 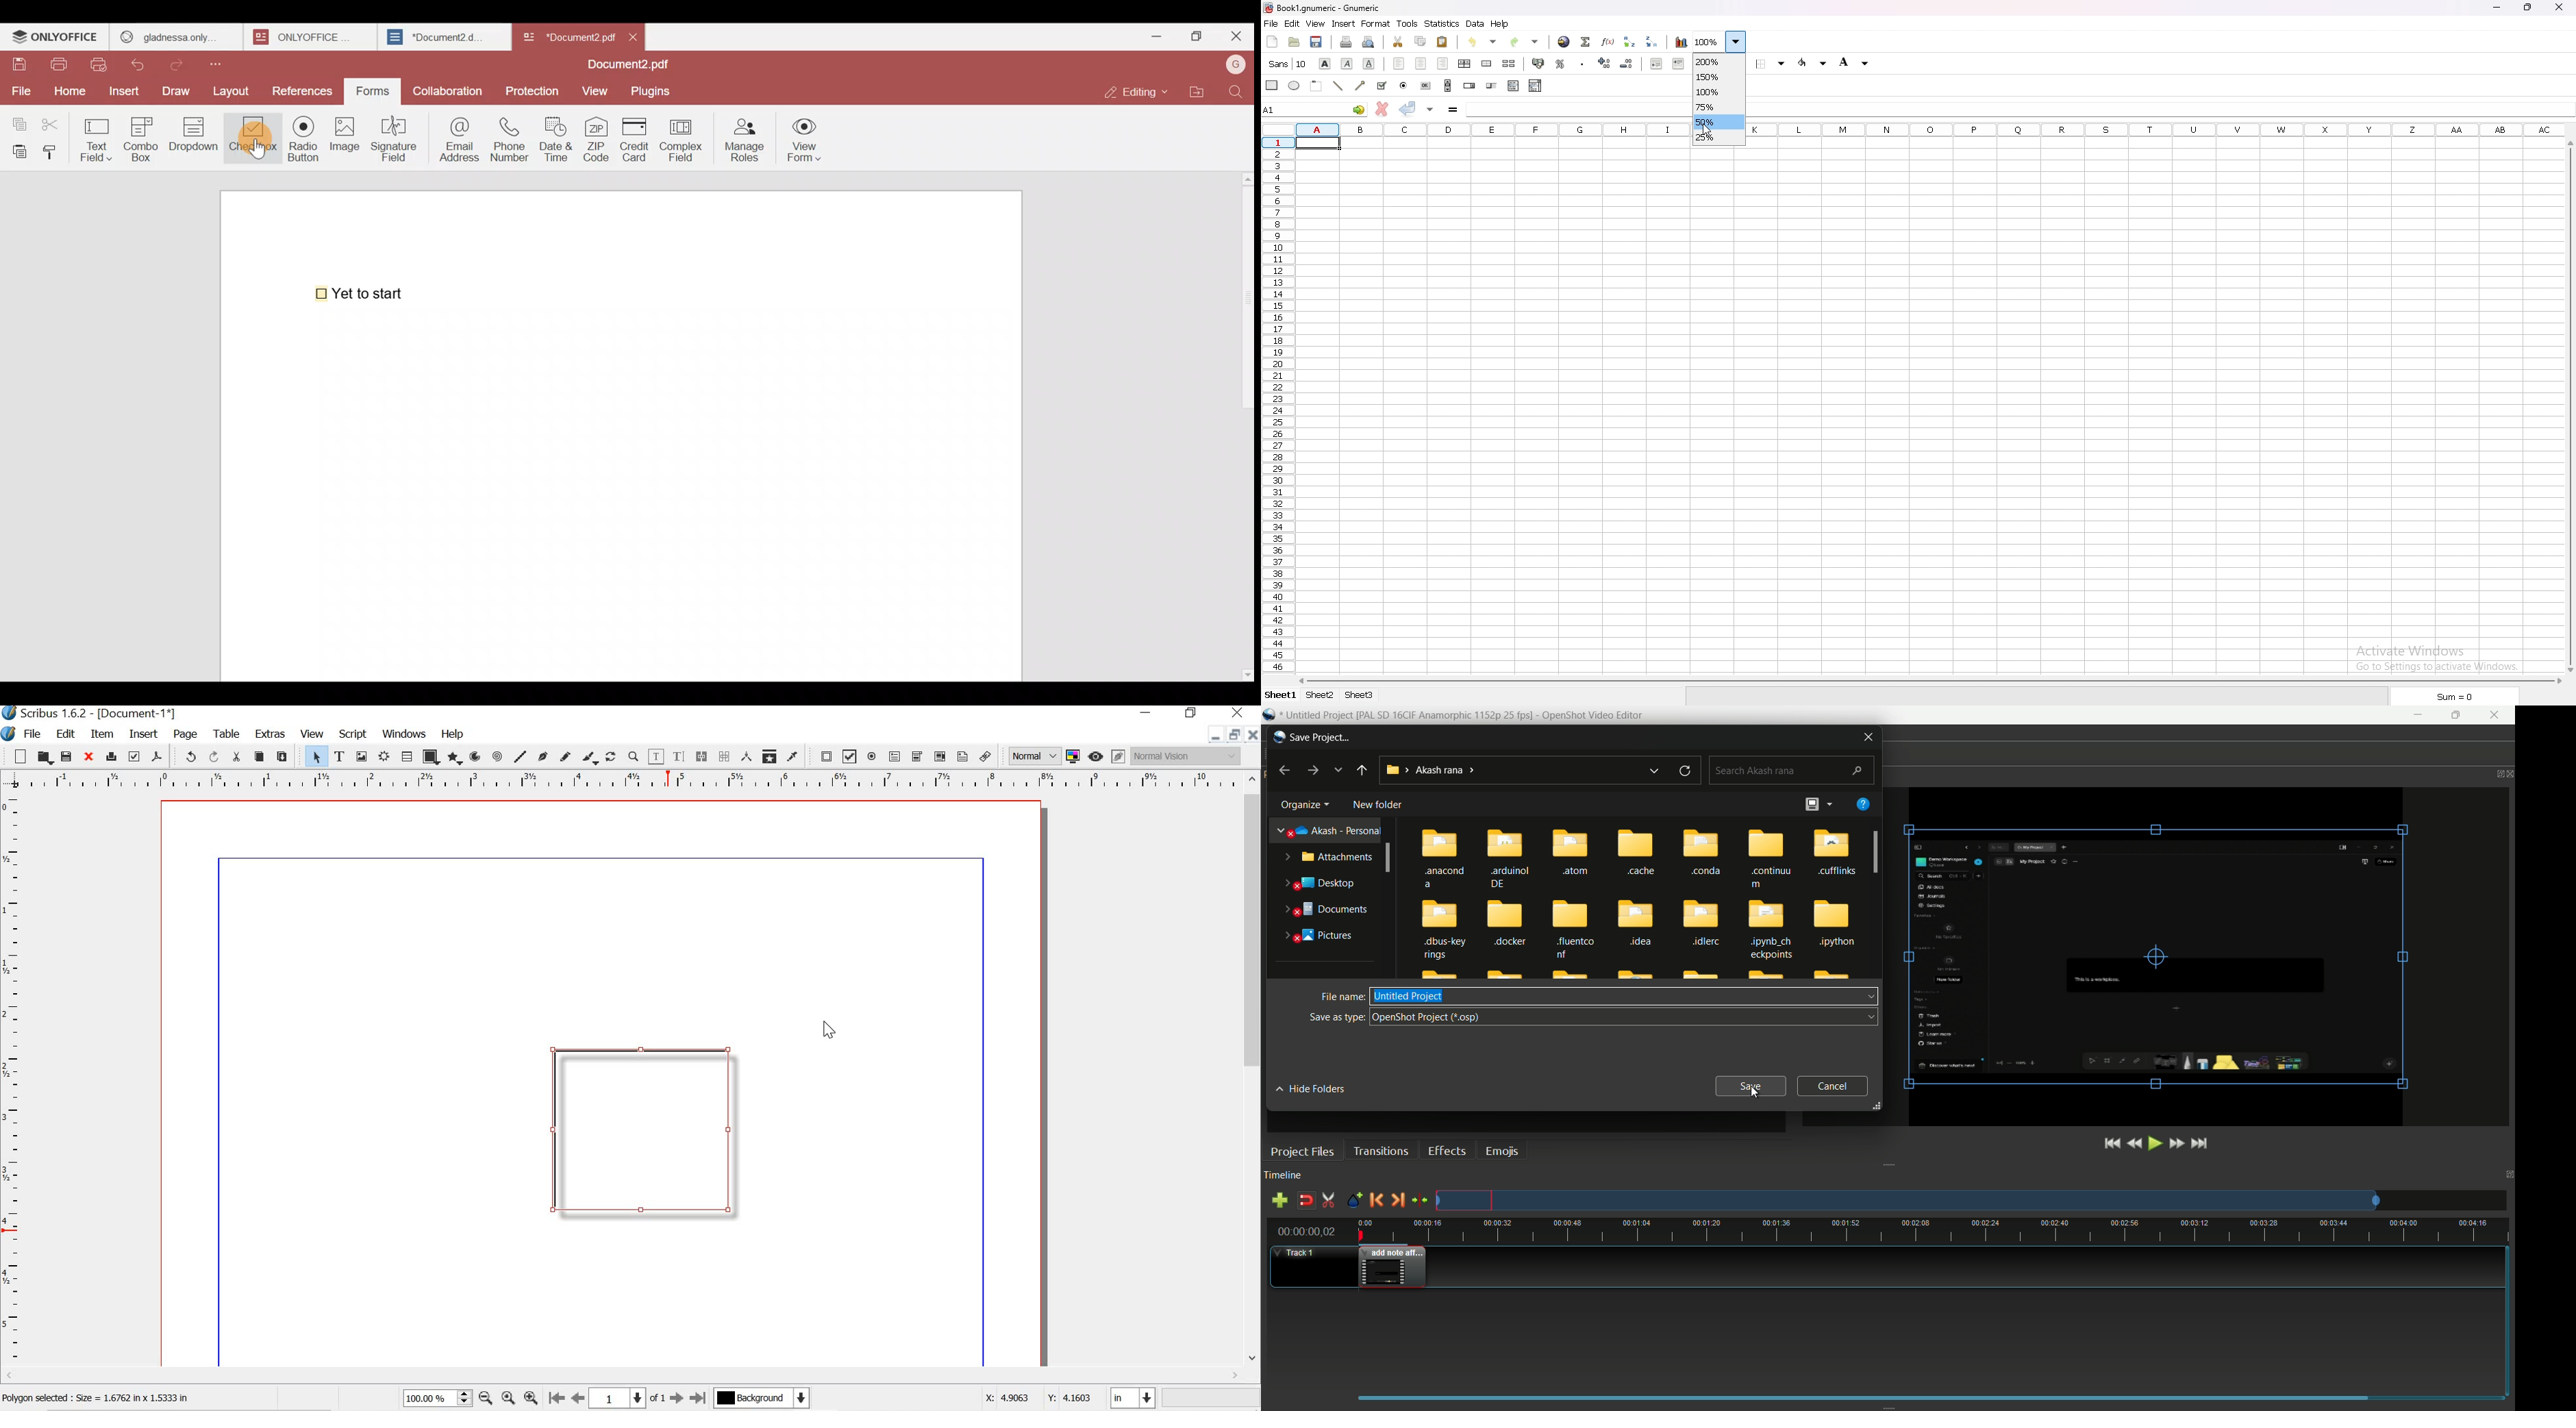 I want to click on Untitled Project [PAL SD 16CIF Anamorphic 1152p 25 fps] - OpenShot Video Editor, so click(x=1467, y=715).